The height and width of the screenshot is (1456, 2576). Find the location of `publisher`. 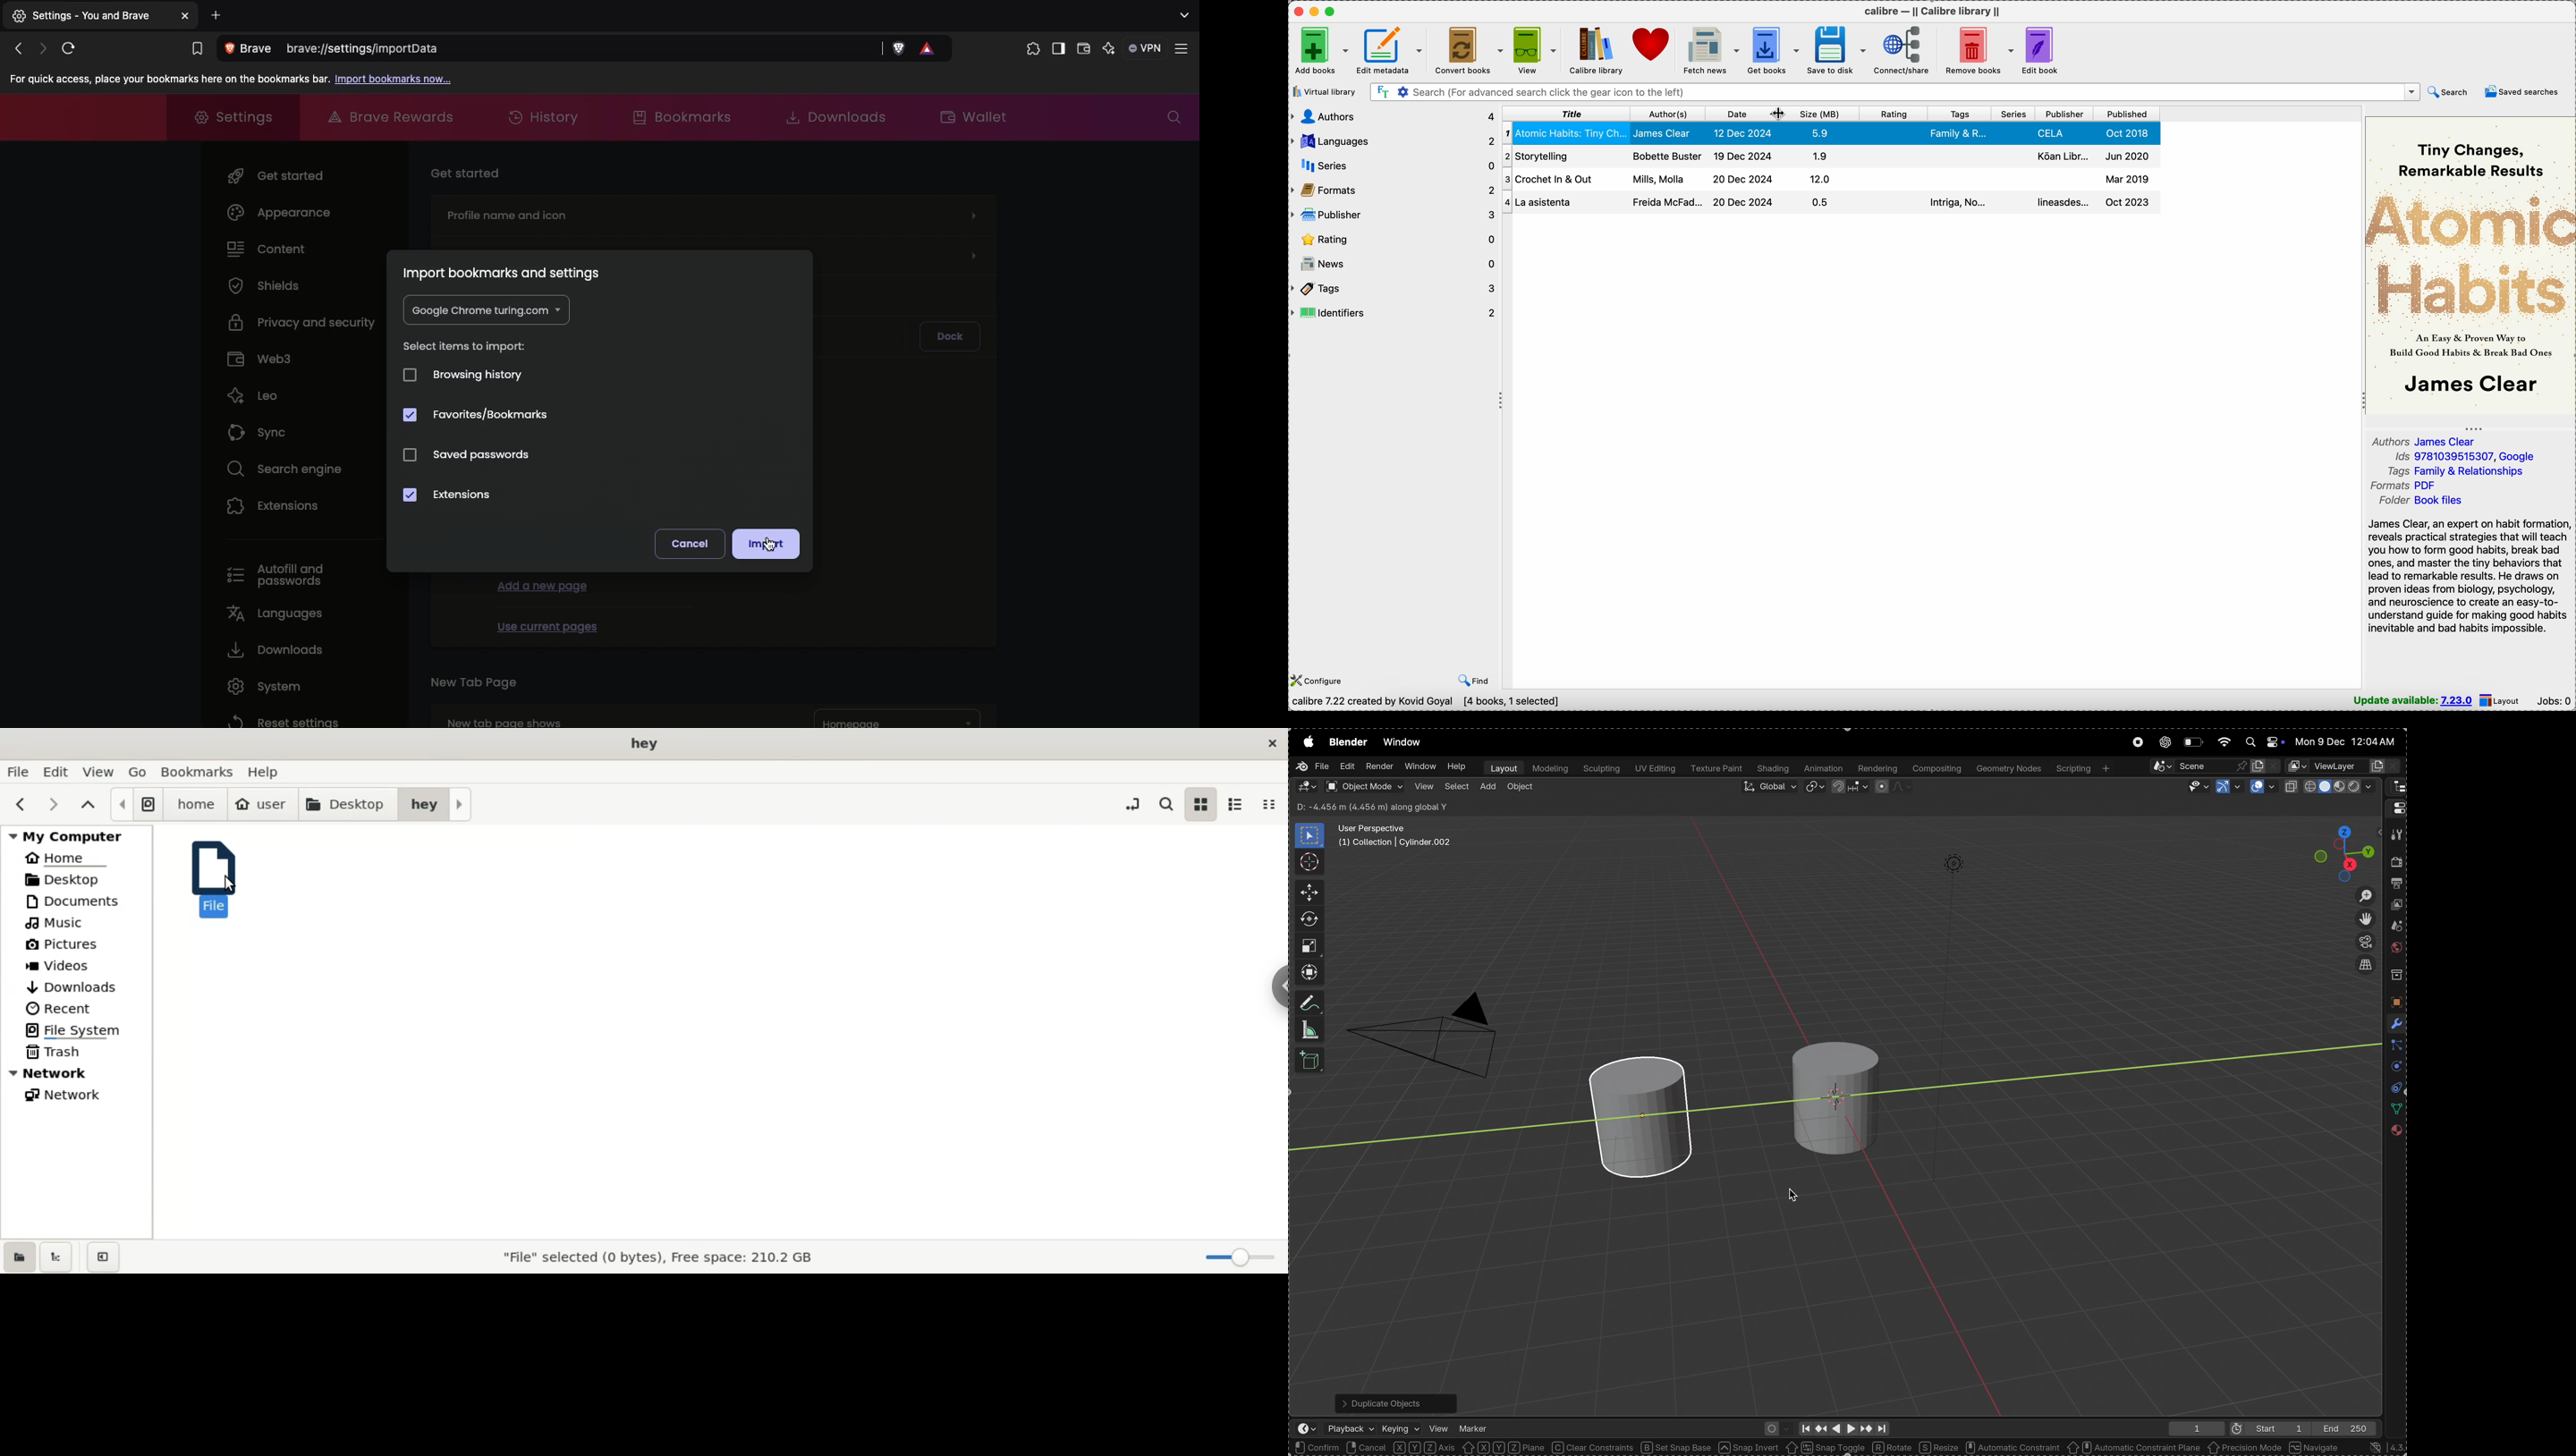

publisher is located at coordinates (2065, 113).